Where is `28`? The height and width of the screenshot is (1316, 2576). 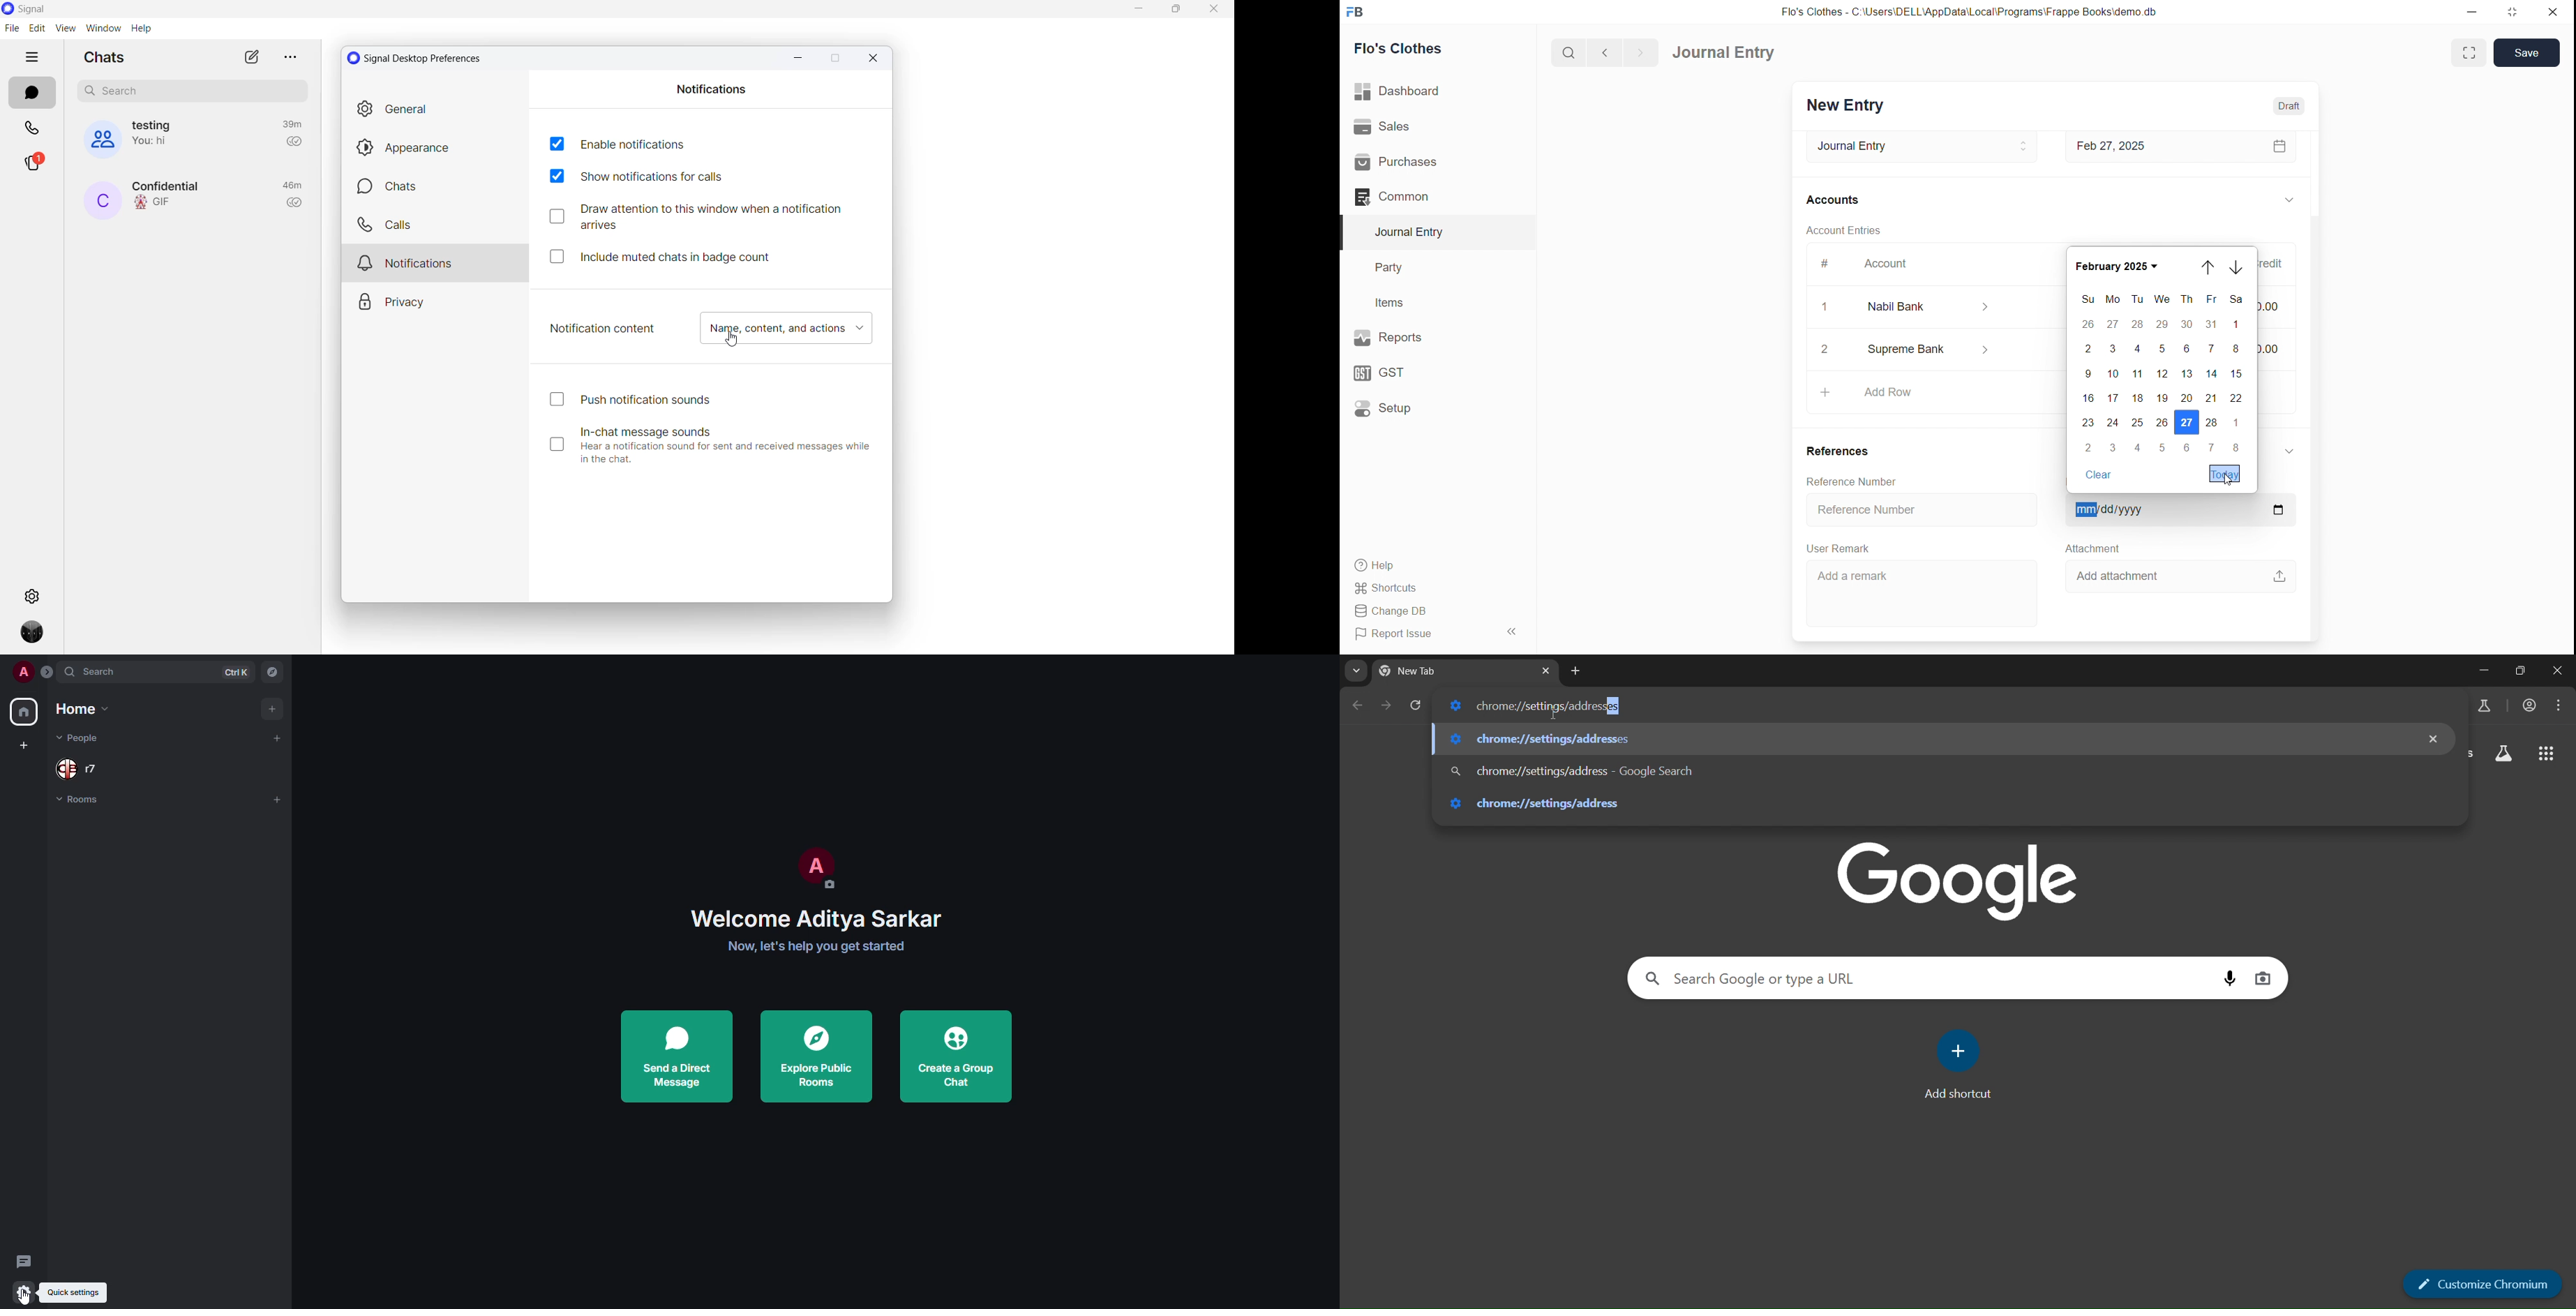 28 is located at coordinates (2211, 422).